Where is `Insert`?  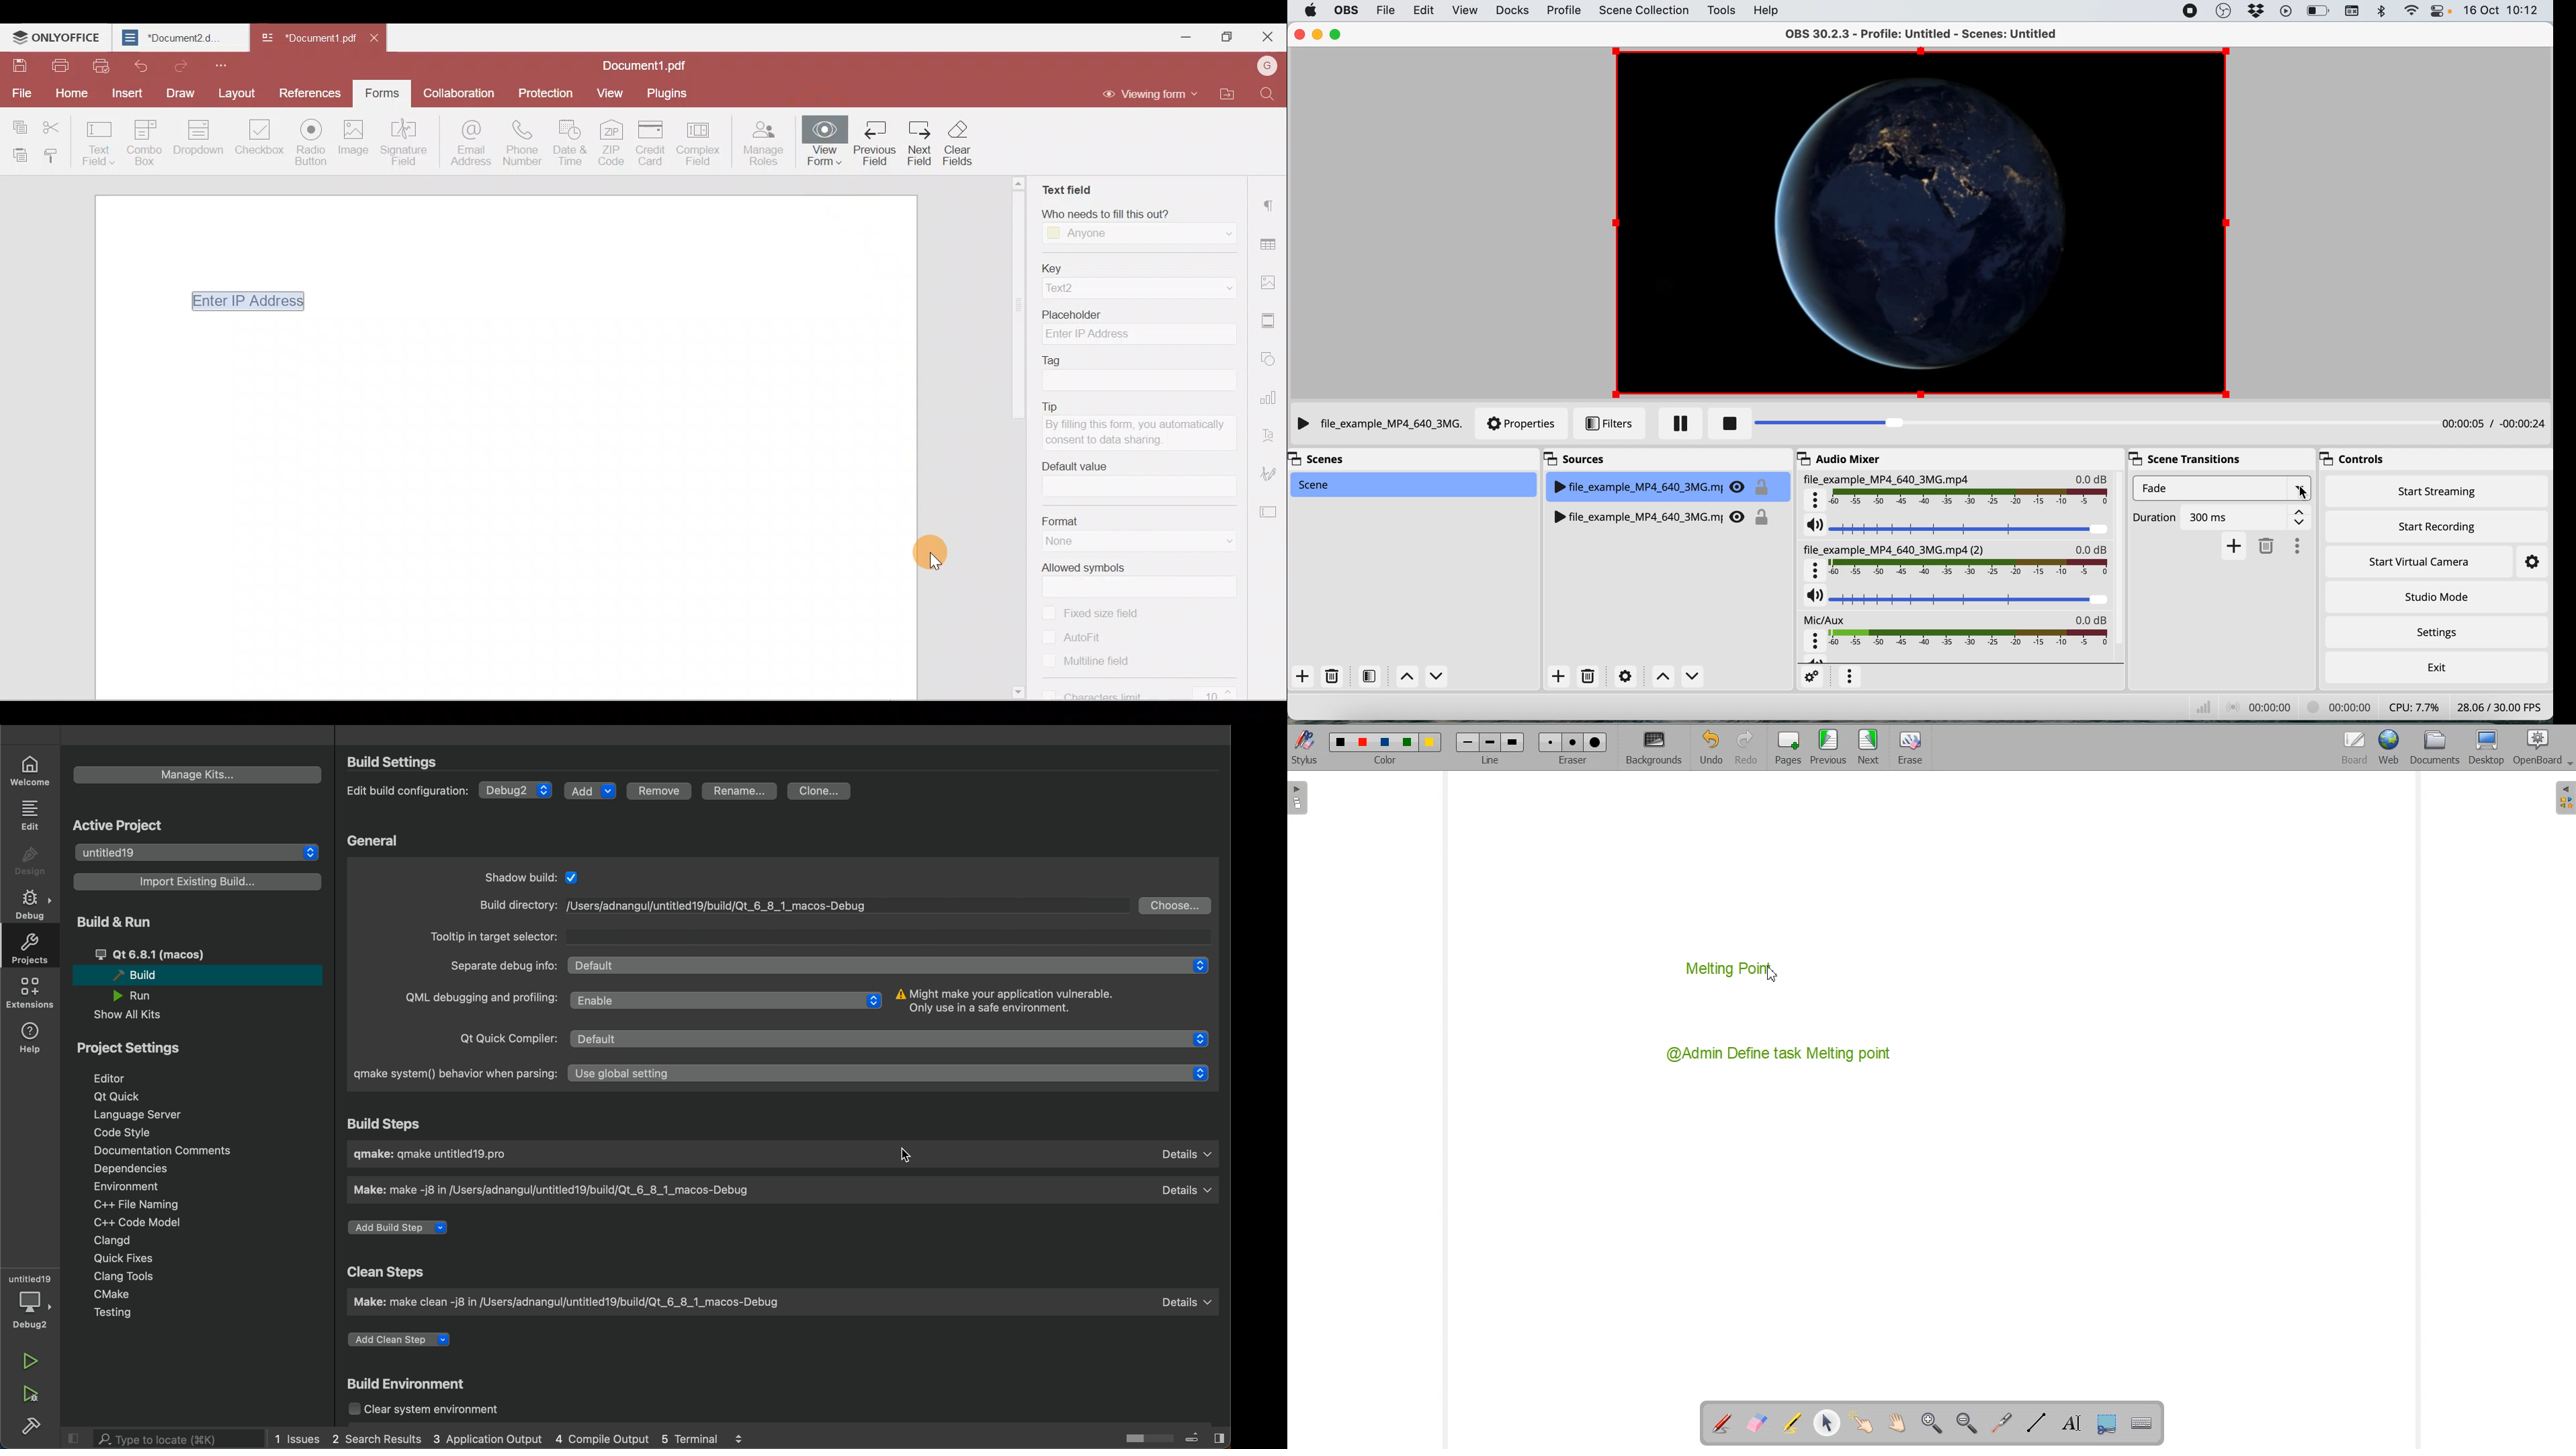
Insert is located at coordinates (125, 92).